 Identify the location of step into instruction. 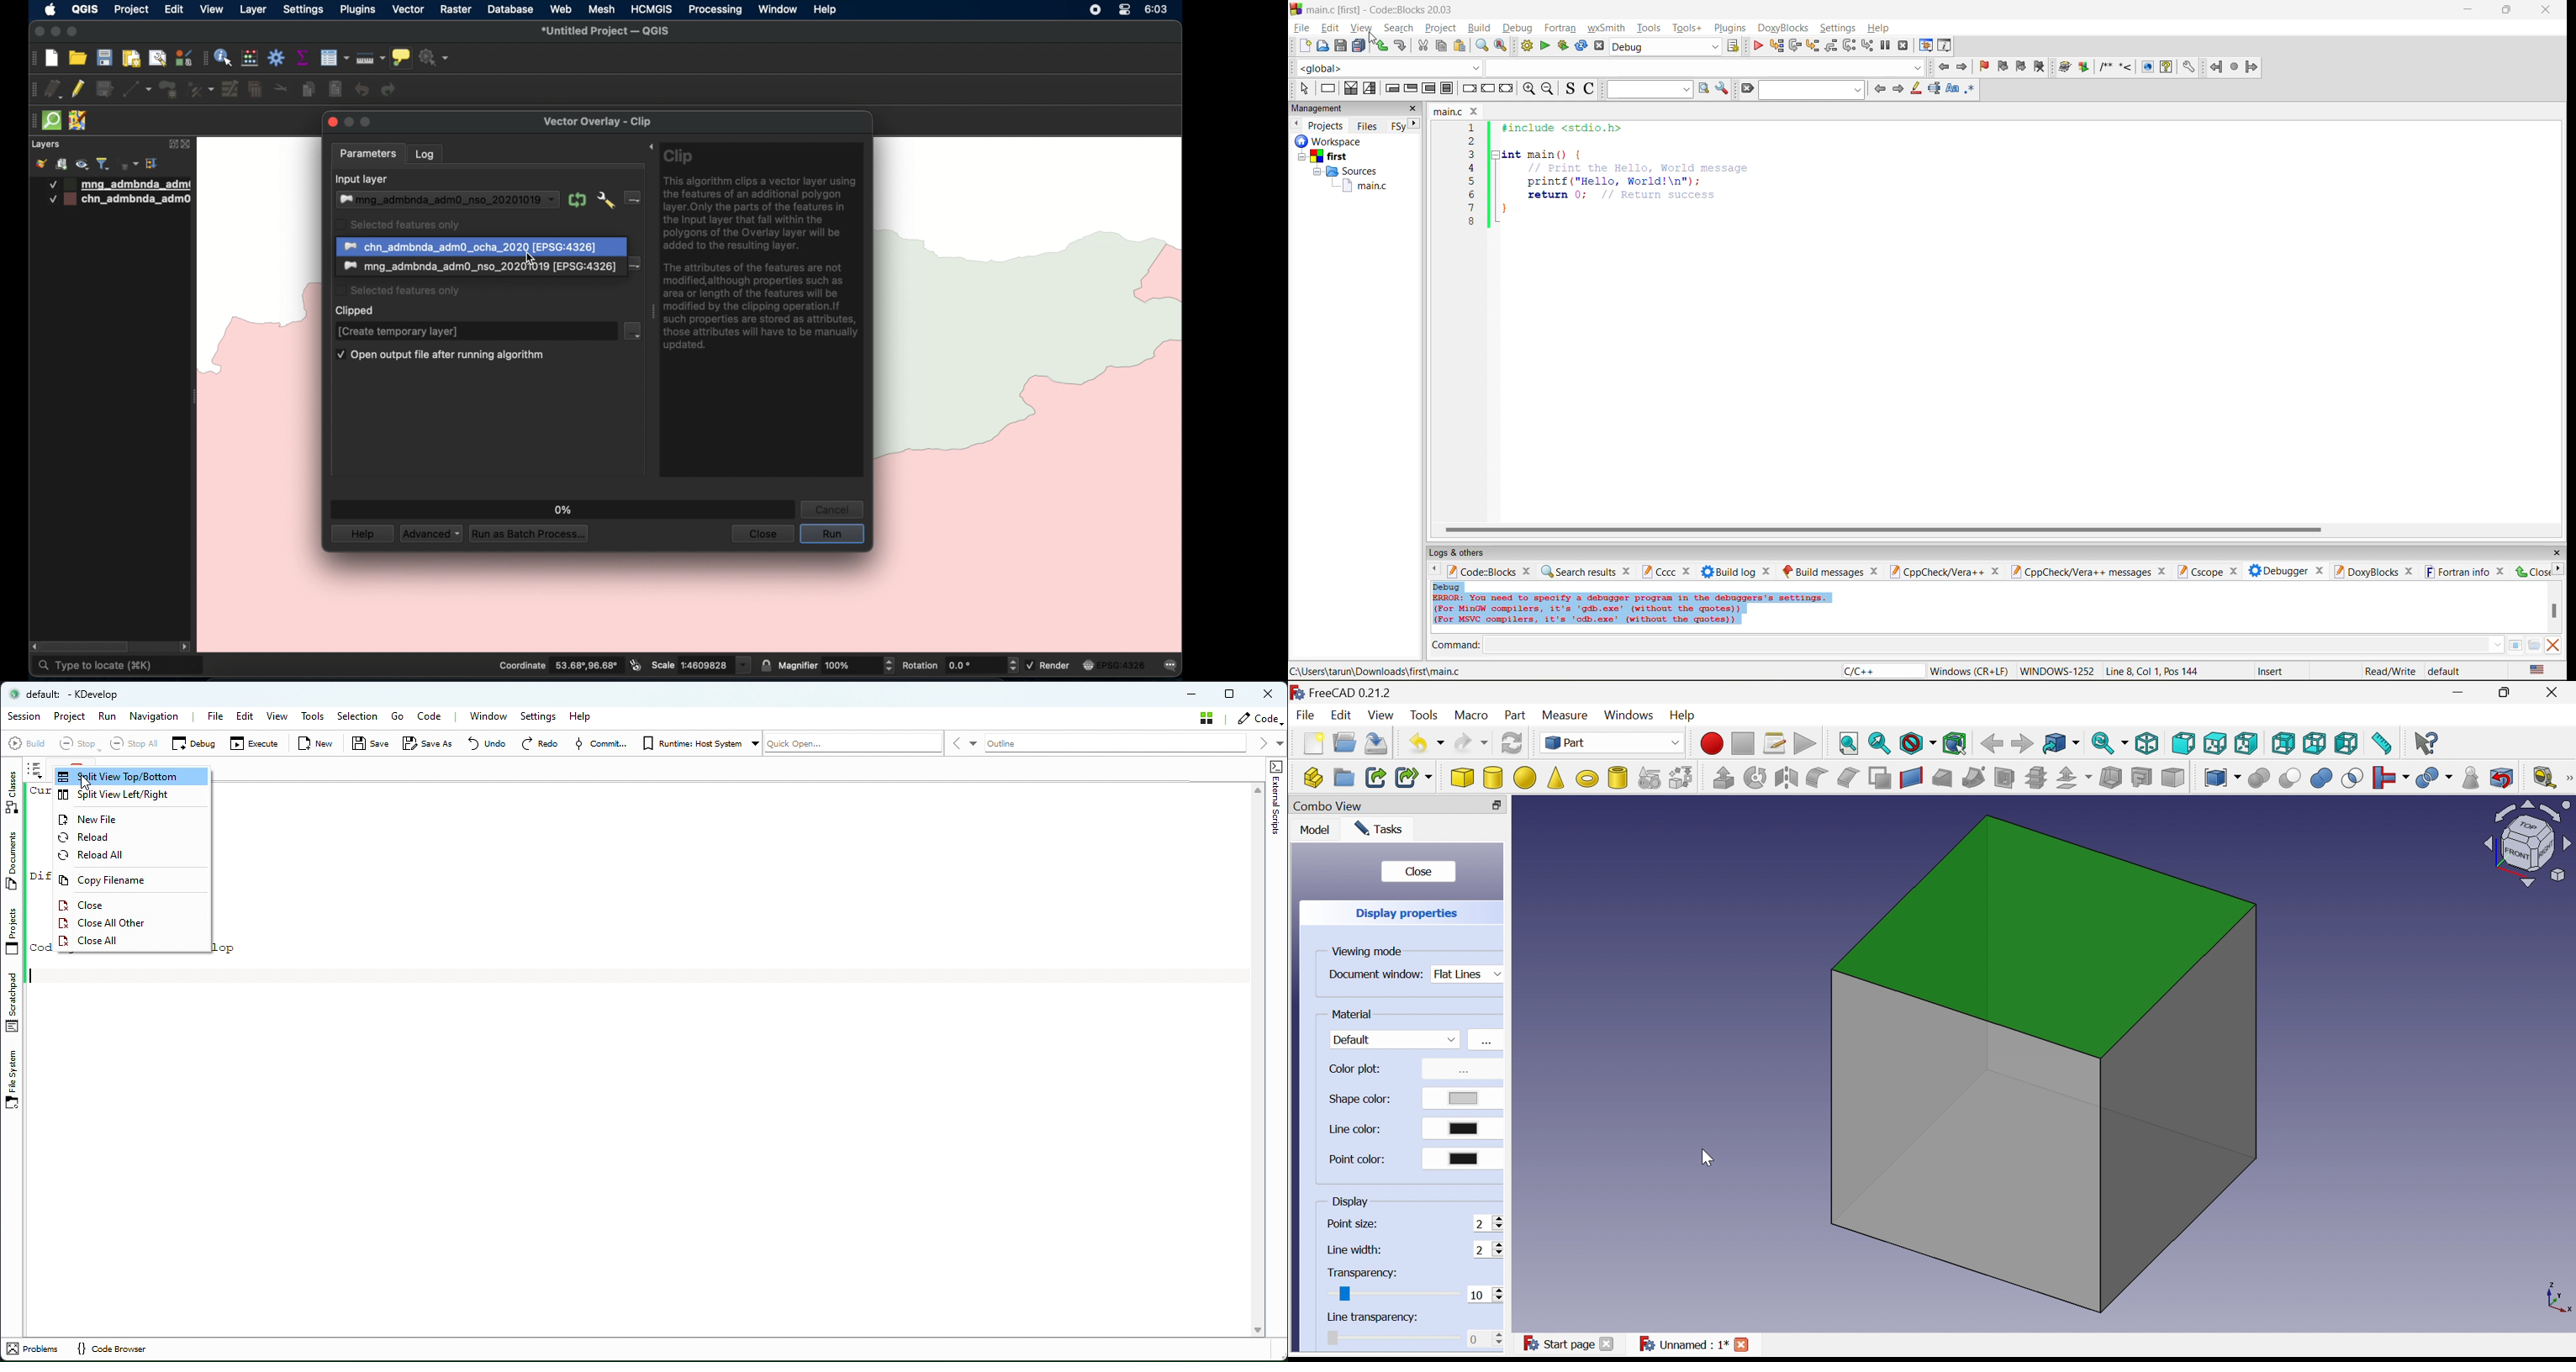
(1869, 47).